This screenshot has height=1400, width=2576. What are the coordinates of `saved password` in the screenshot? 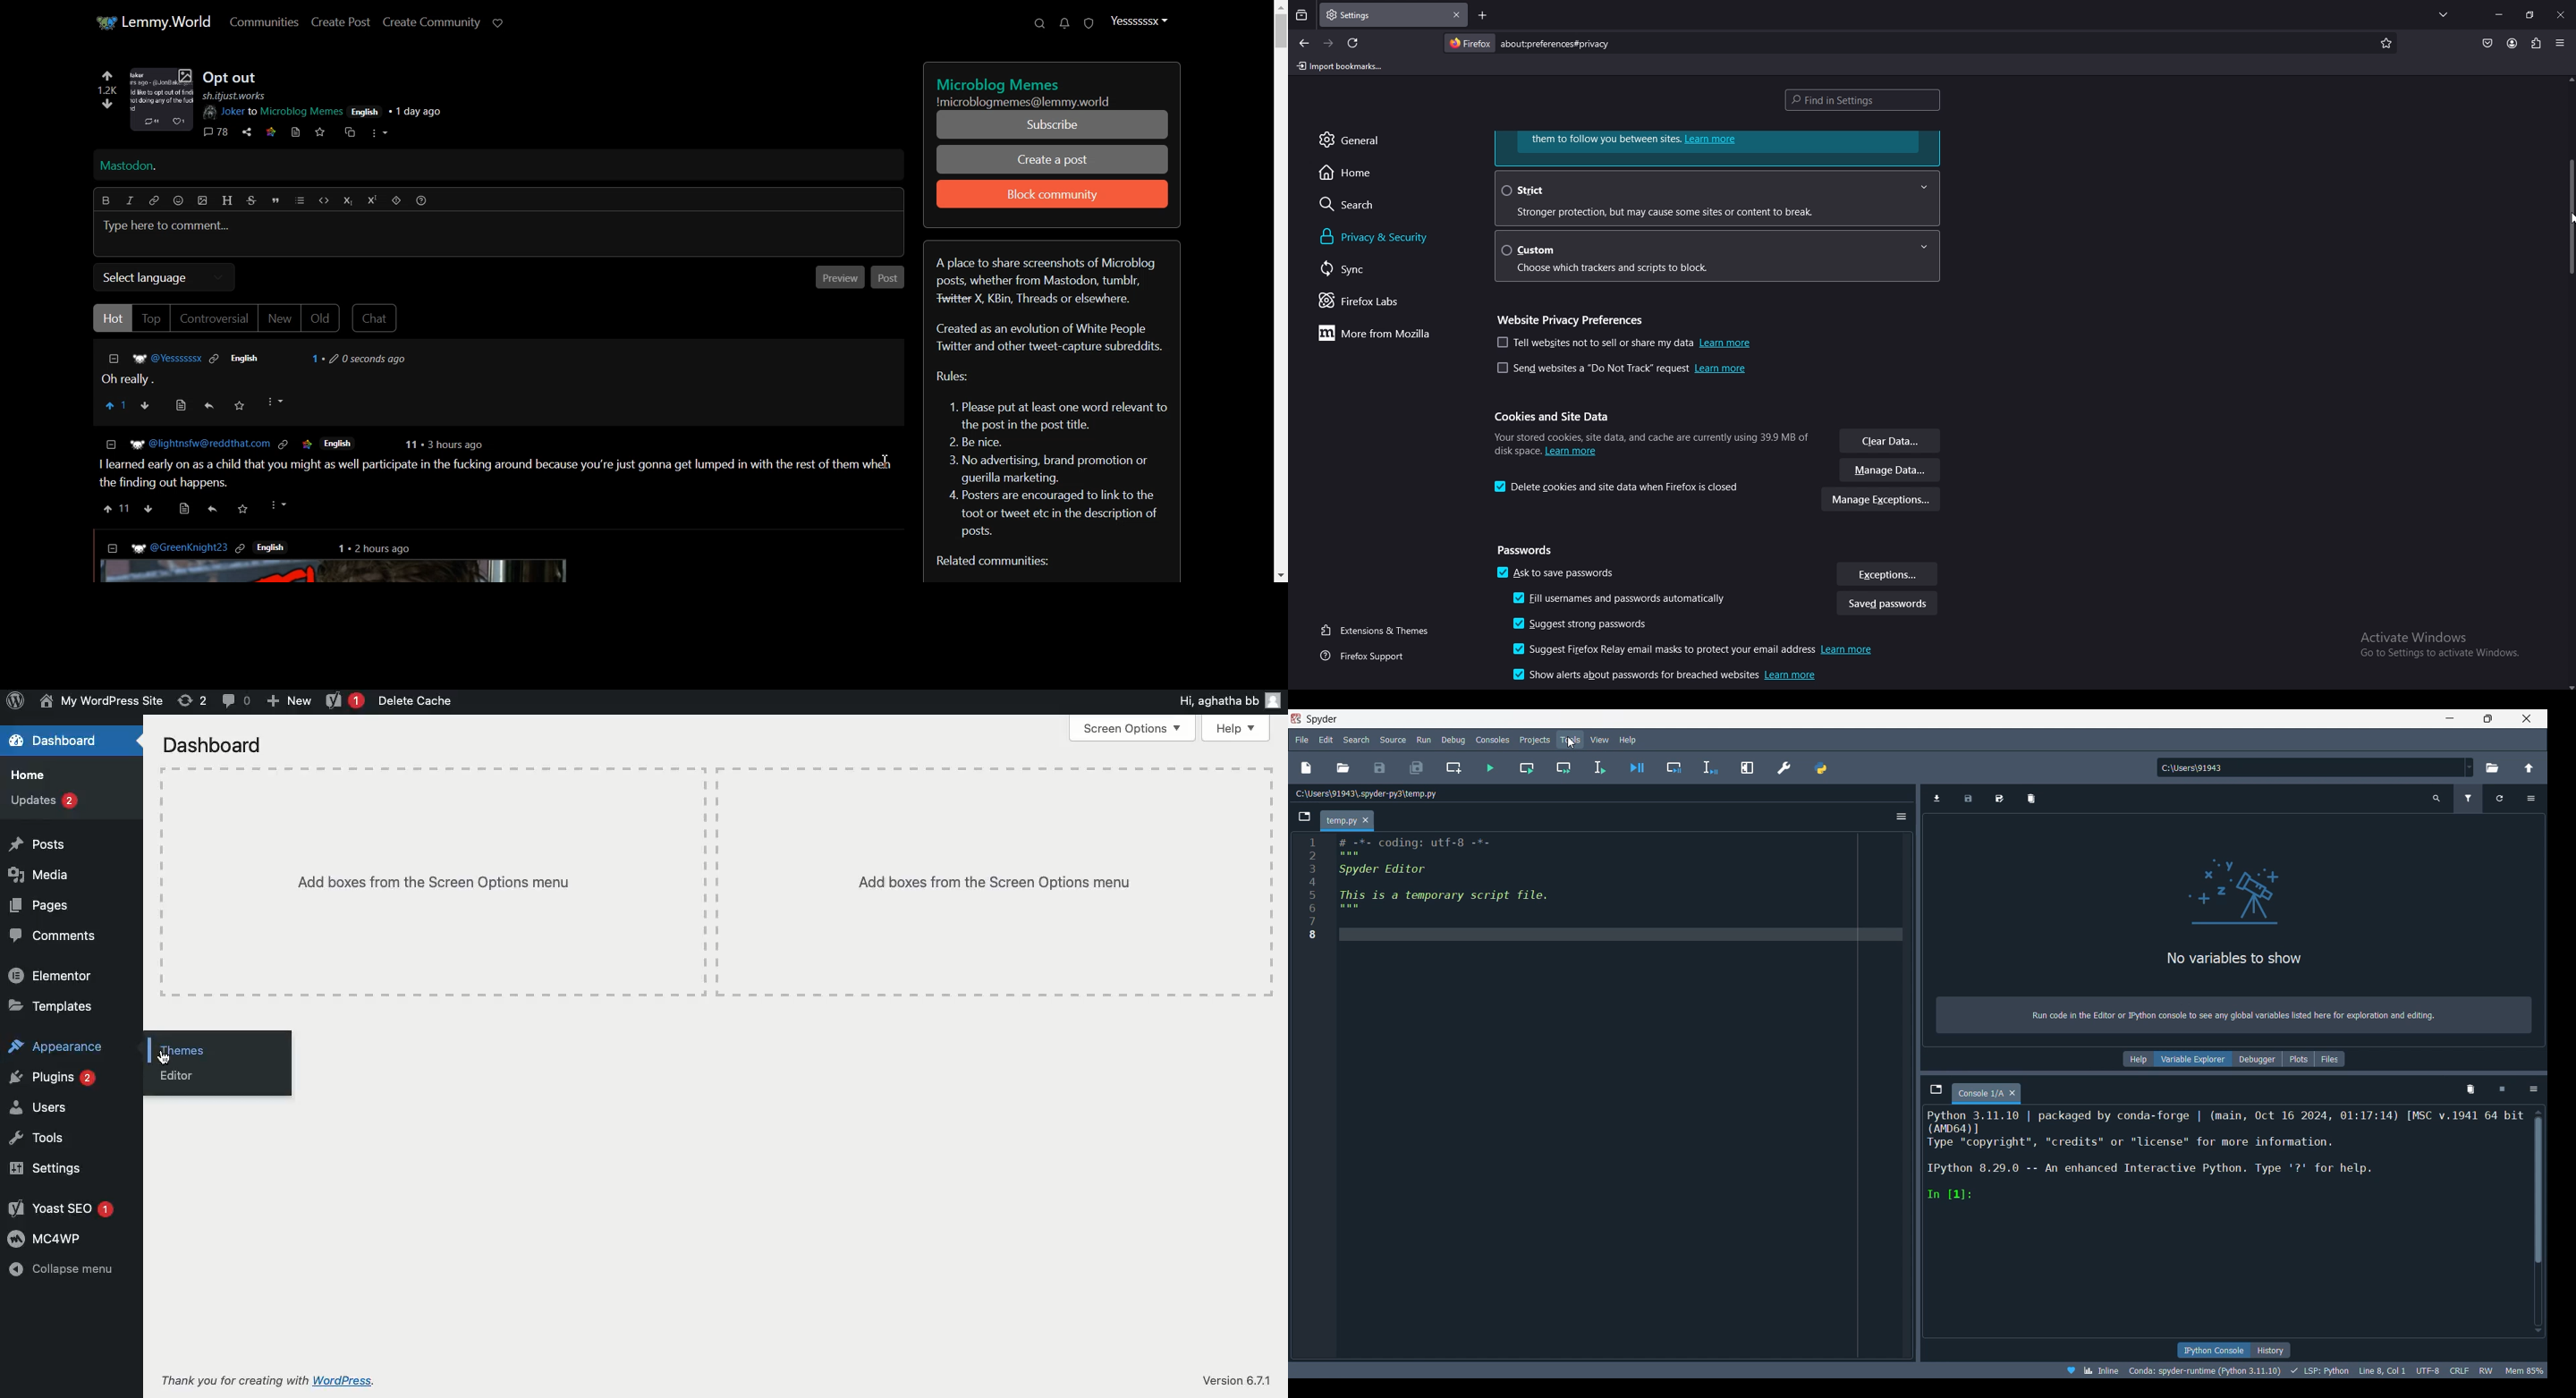 It's located at (1886, 605).